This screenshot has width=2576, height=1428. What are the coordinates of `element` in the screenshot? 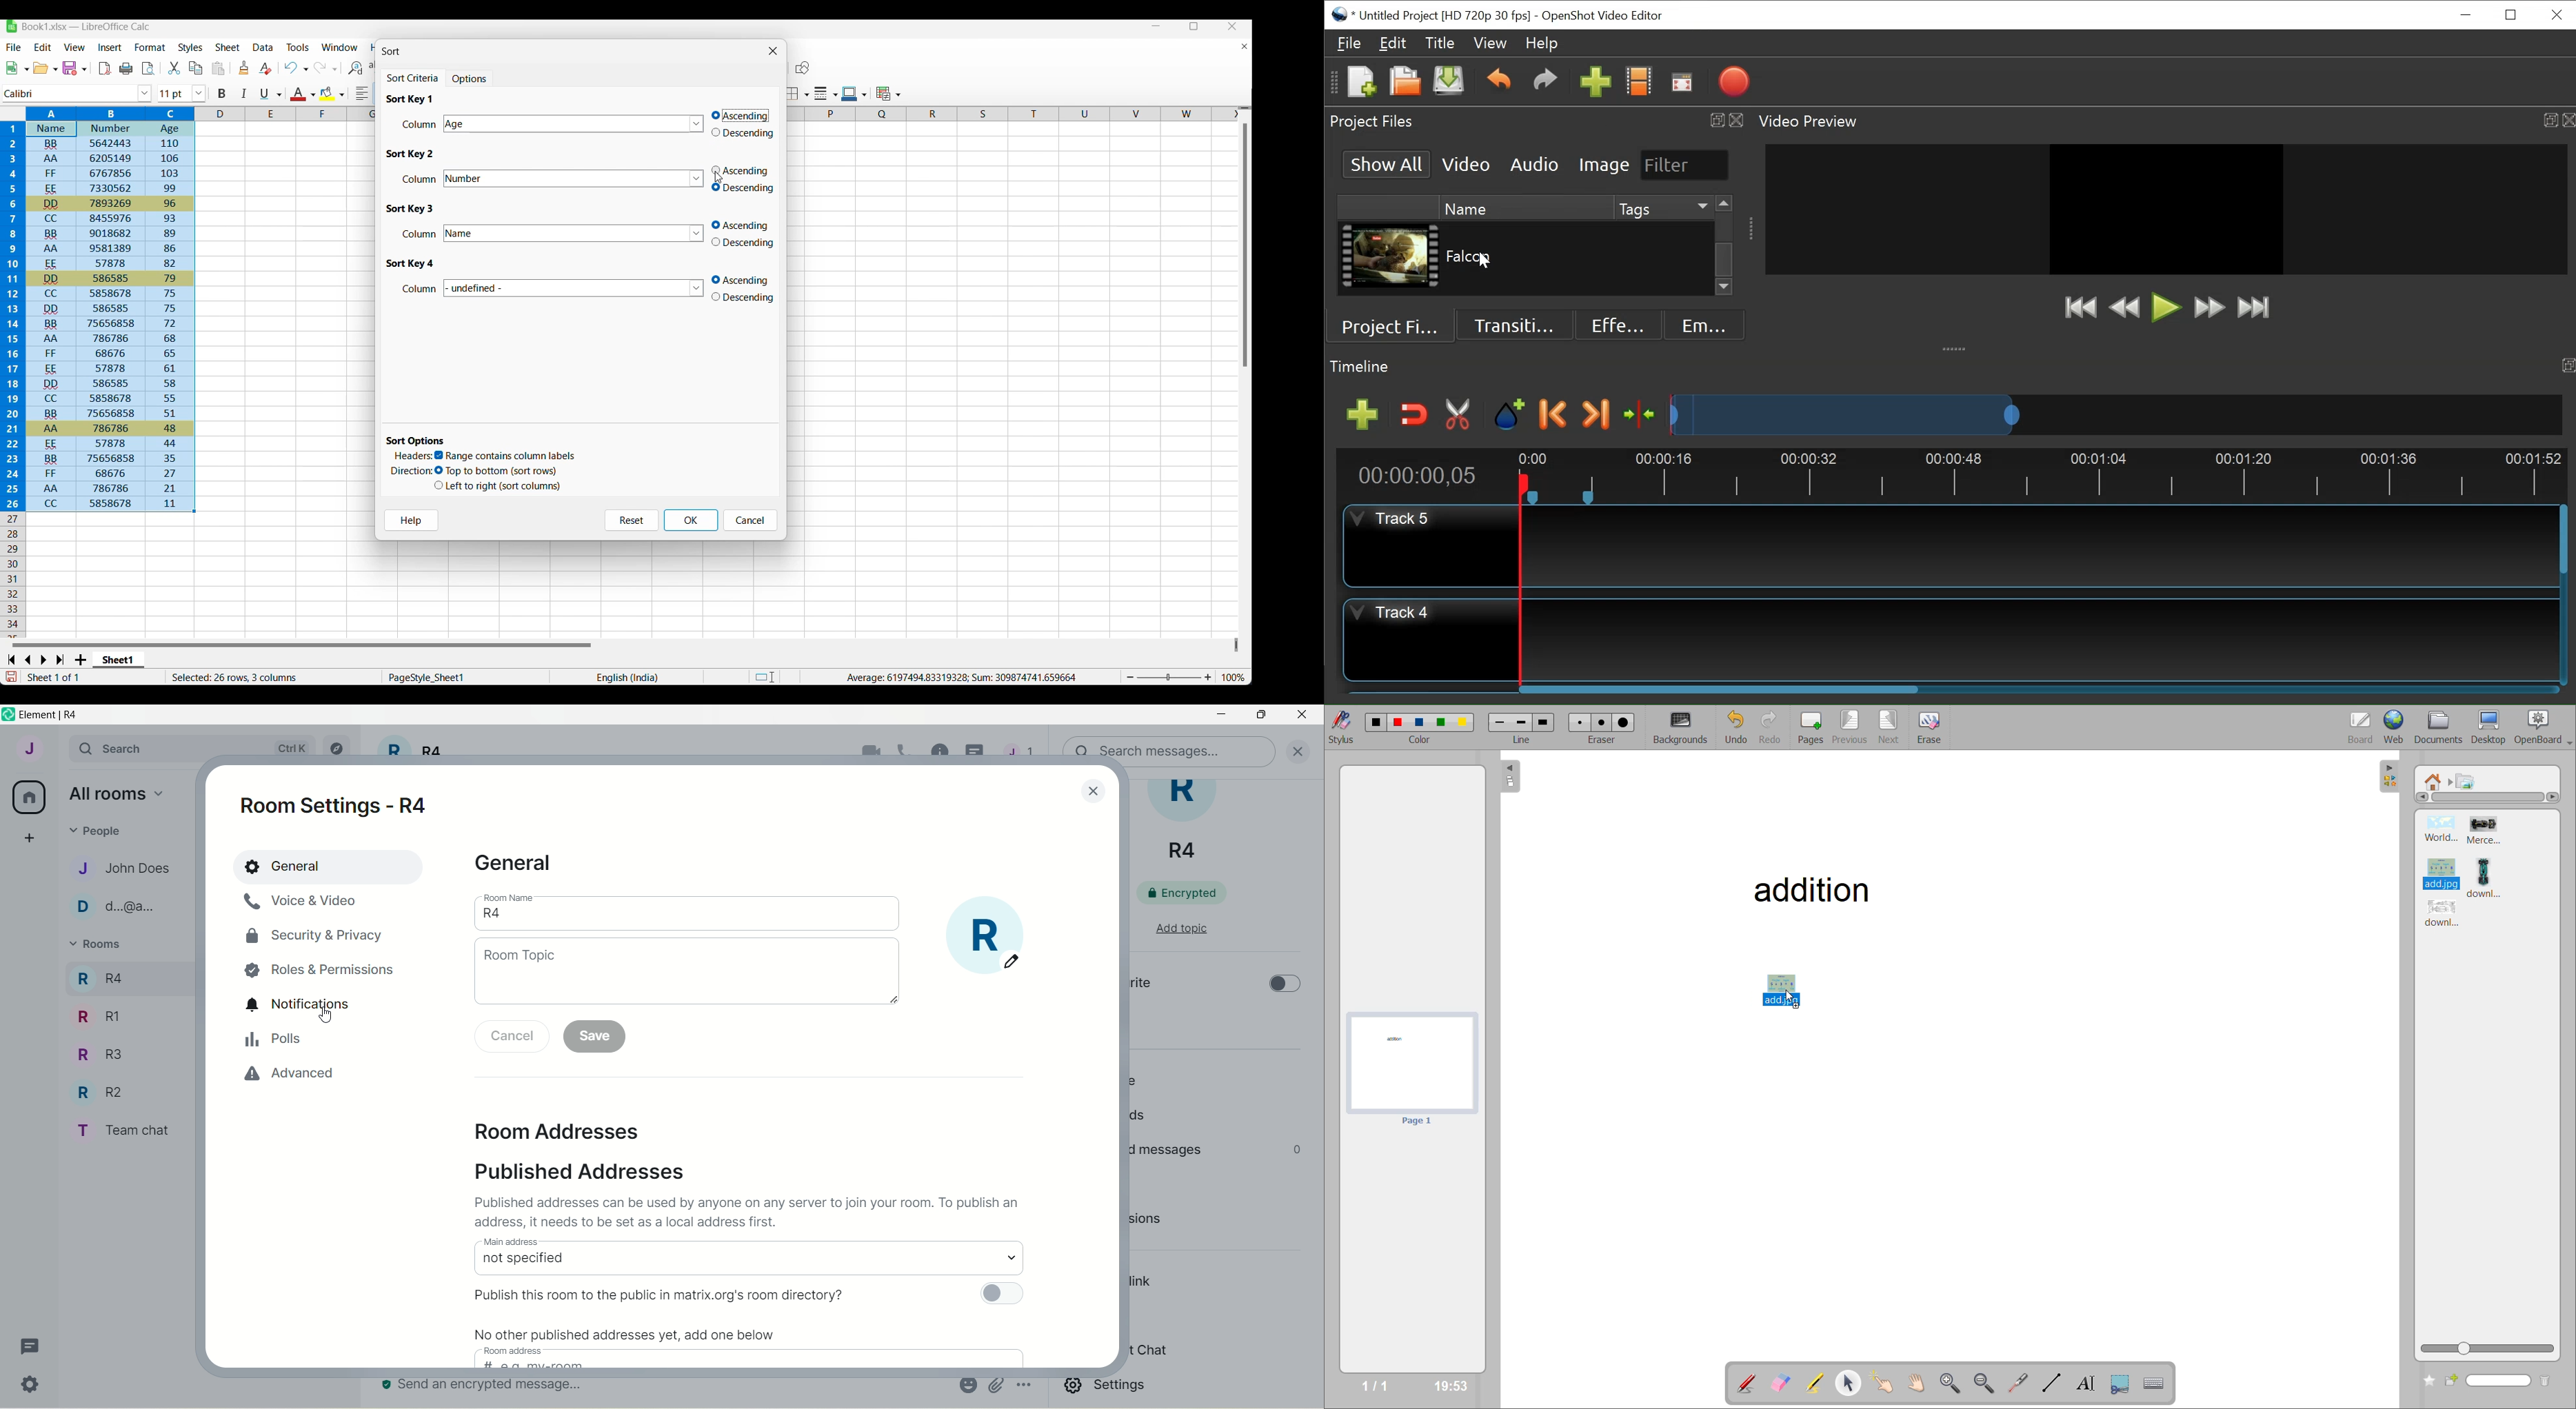 It's located at (54, 713).